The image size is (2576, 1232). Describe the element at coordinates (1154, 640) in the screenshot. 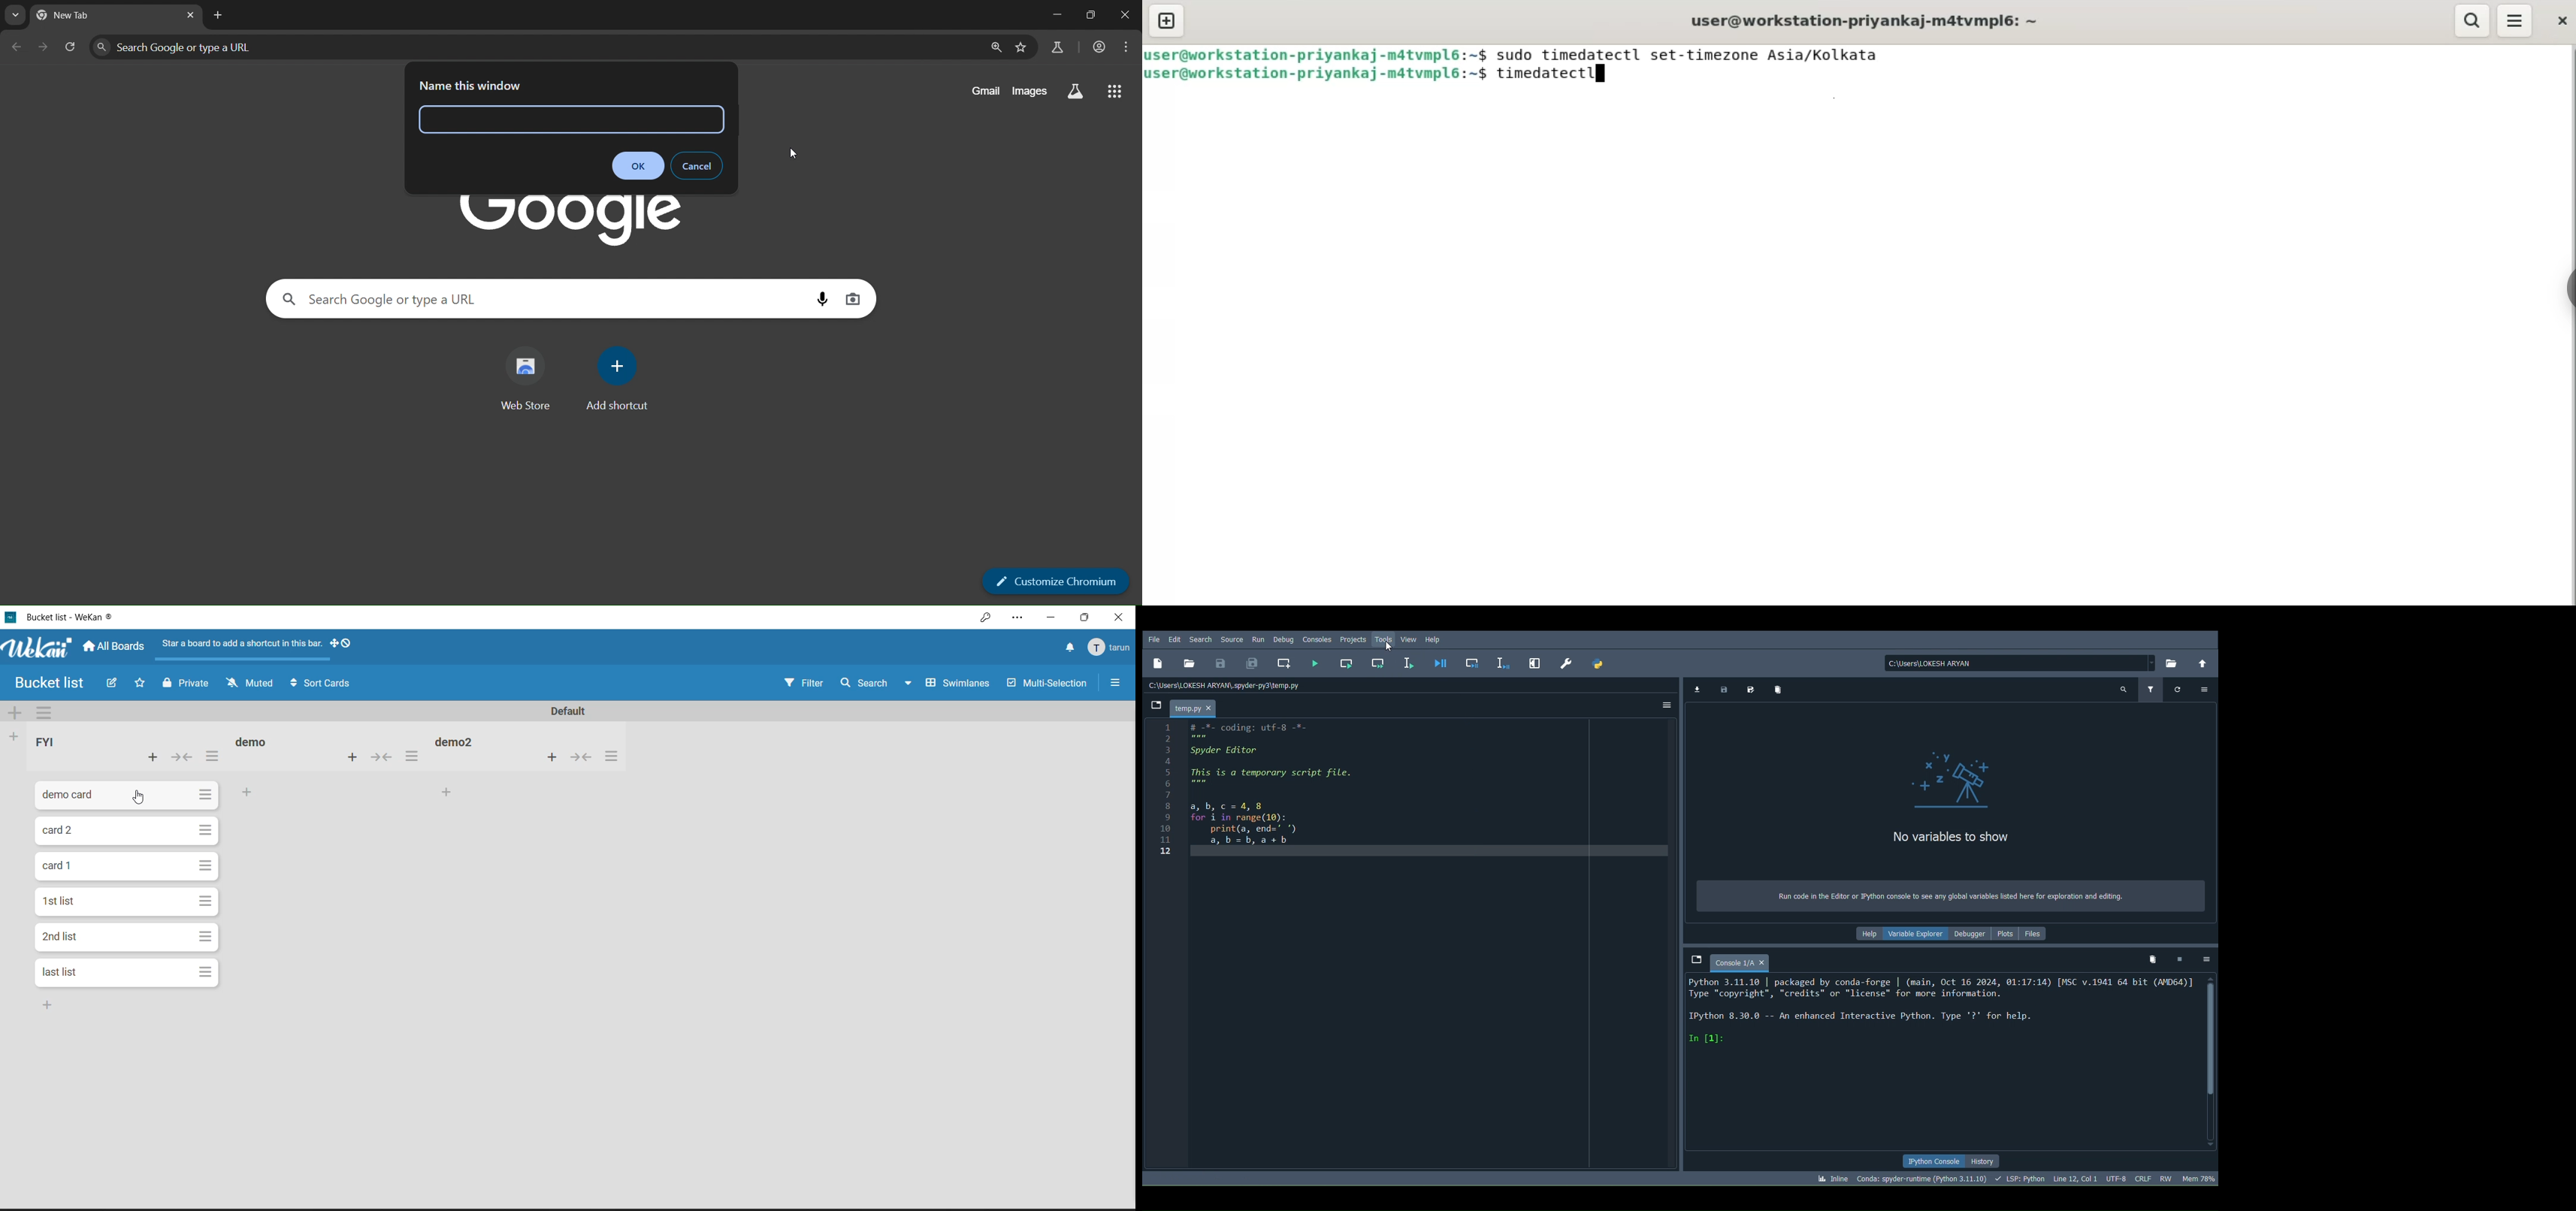

I see `File` at that location.